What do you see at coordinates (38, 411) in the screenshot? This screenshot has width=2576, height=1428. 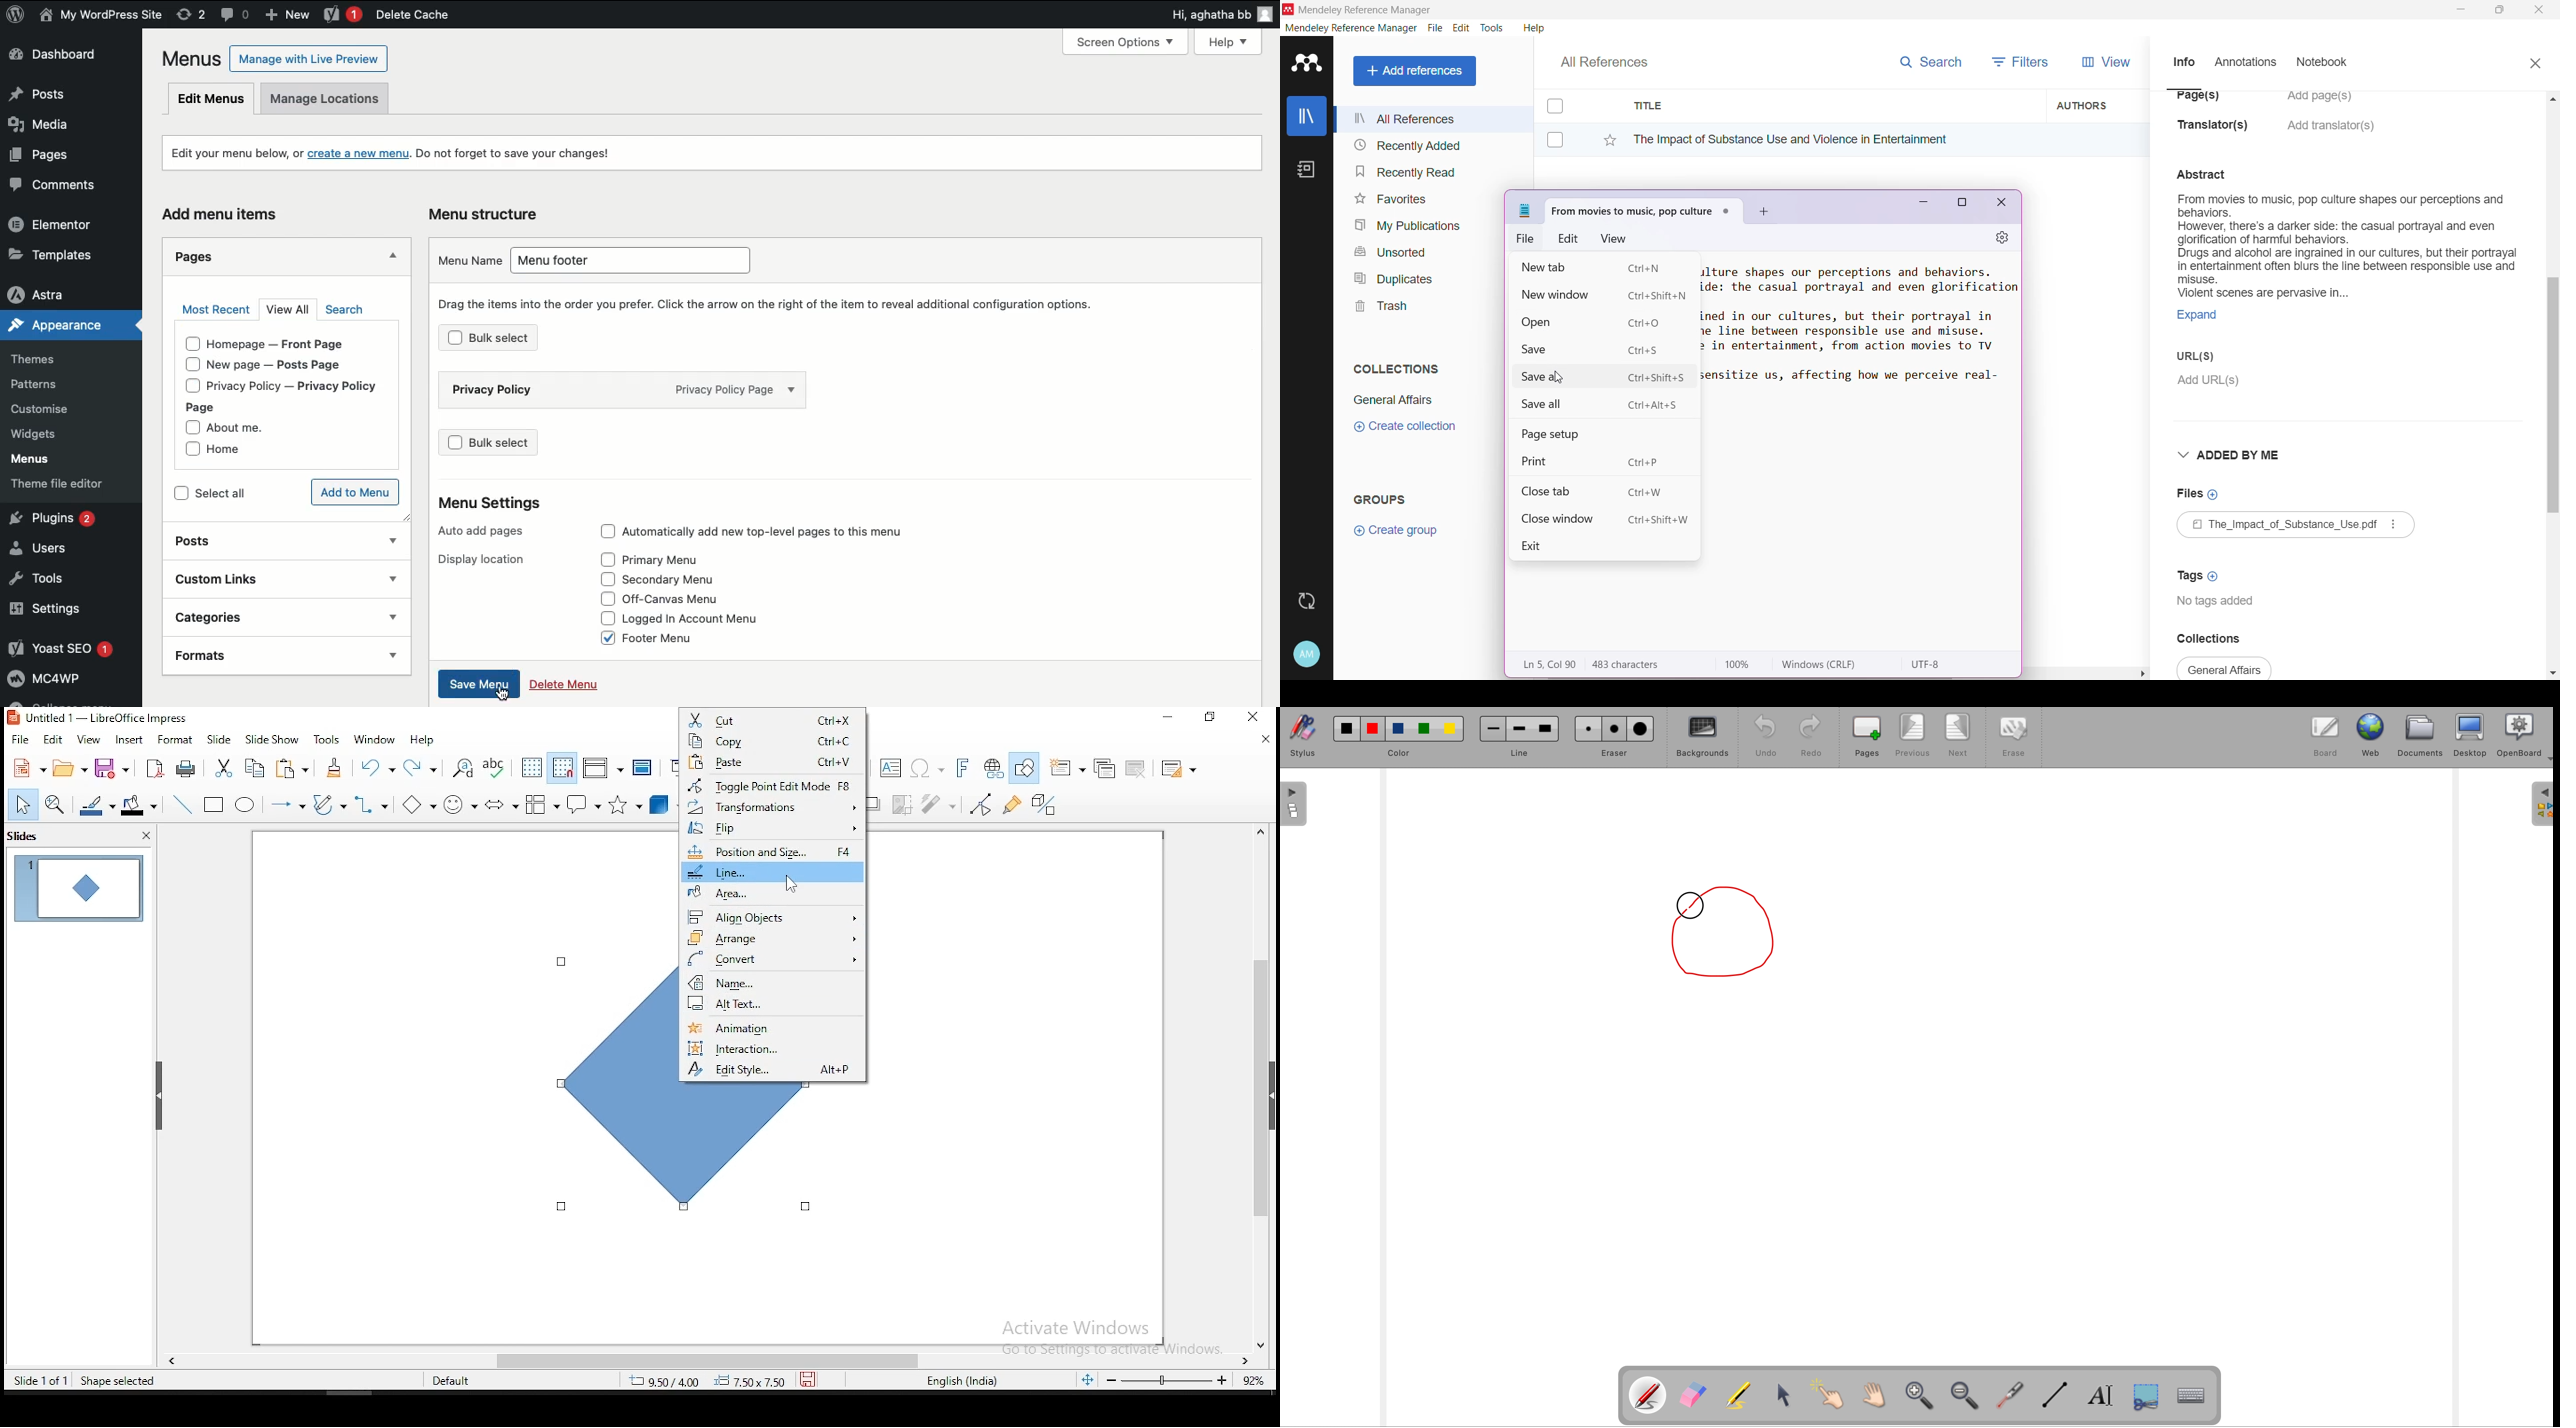 I see `Customise` at bounding box center [38, 411].